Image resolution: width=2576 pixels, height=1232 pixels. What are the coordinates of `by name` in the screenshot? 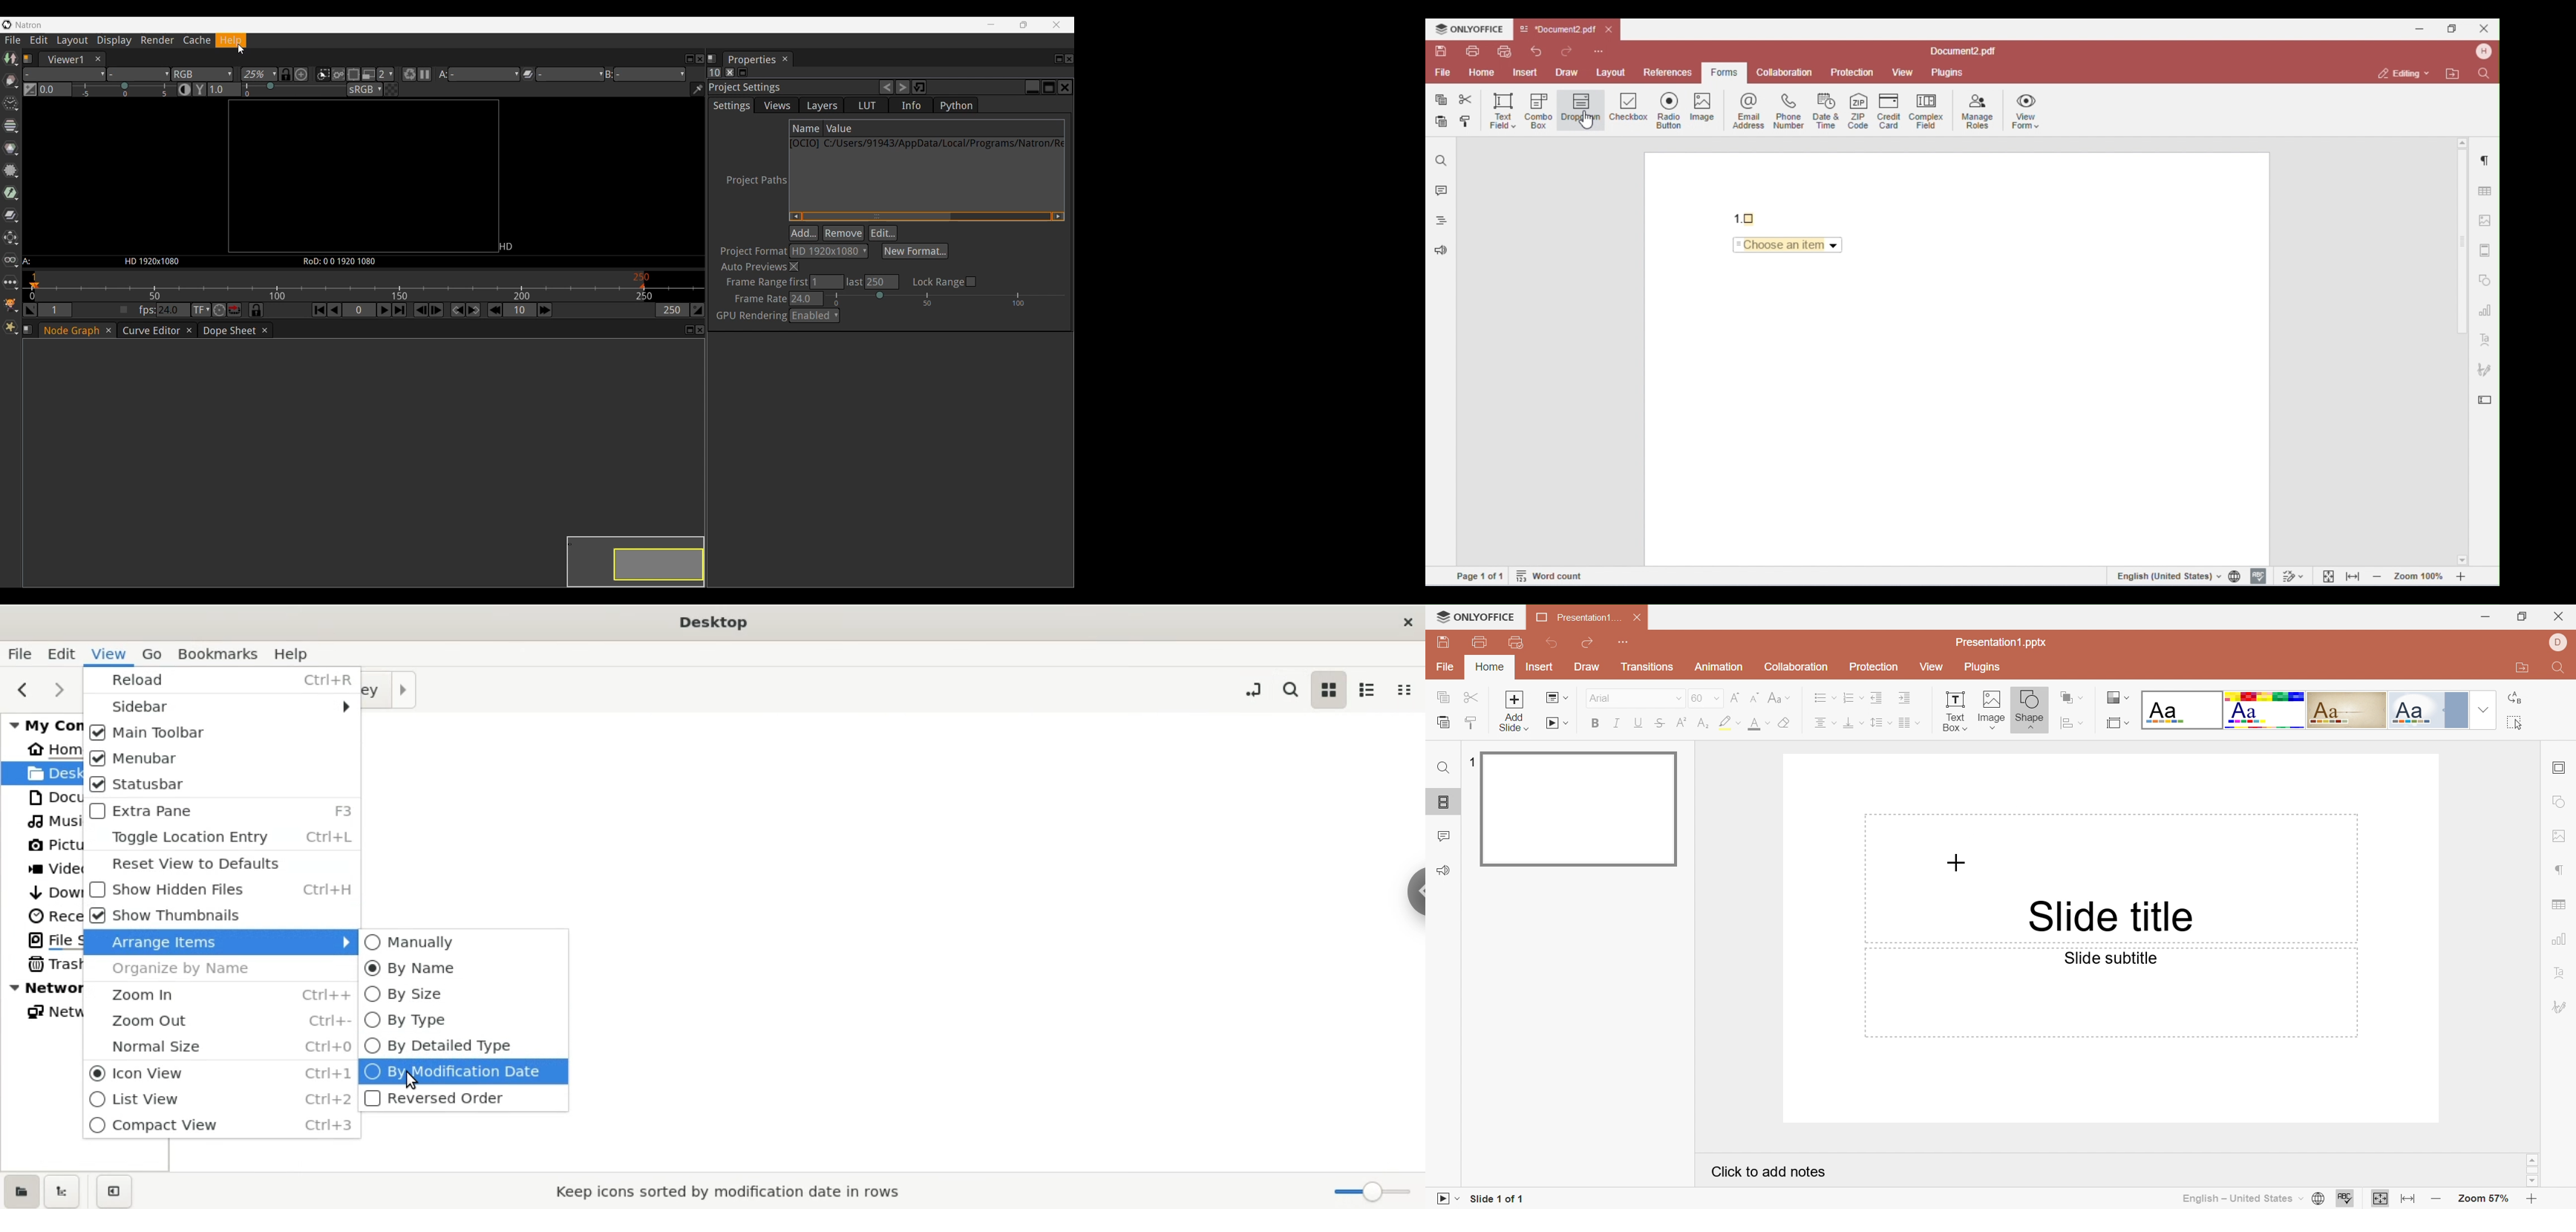 It's located at (459, 963).